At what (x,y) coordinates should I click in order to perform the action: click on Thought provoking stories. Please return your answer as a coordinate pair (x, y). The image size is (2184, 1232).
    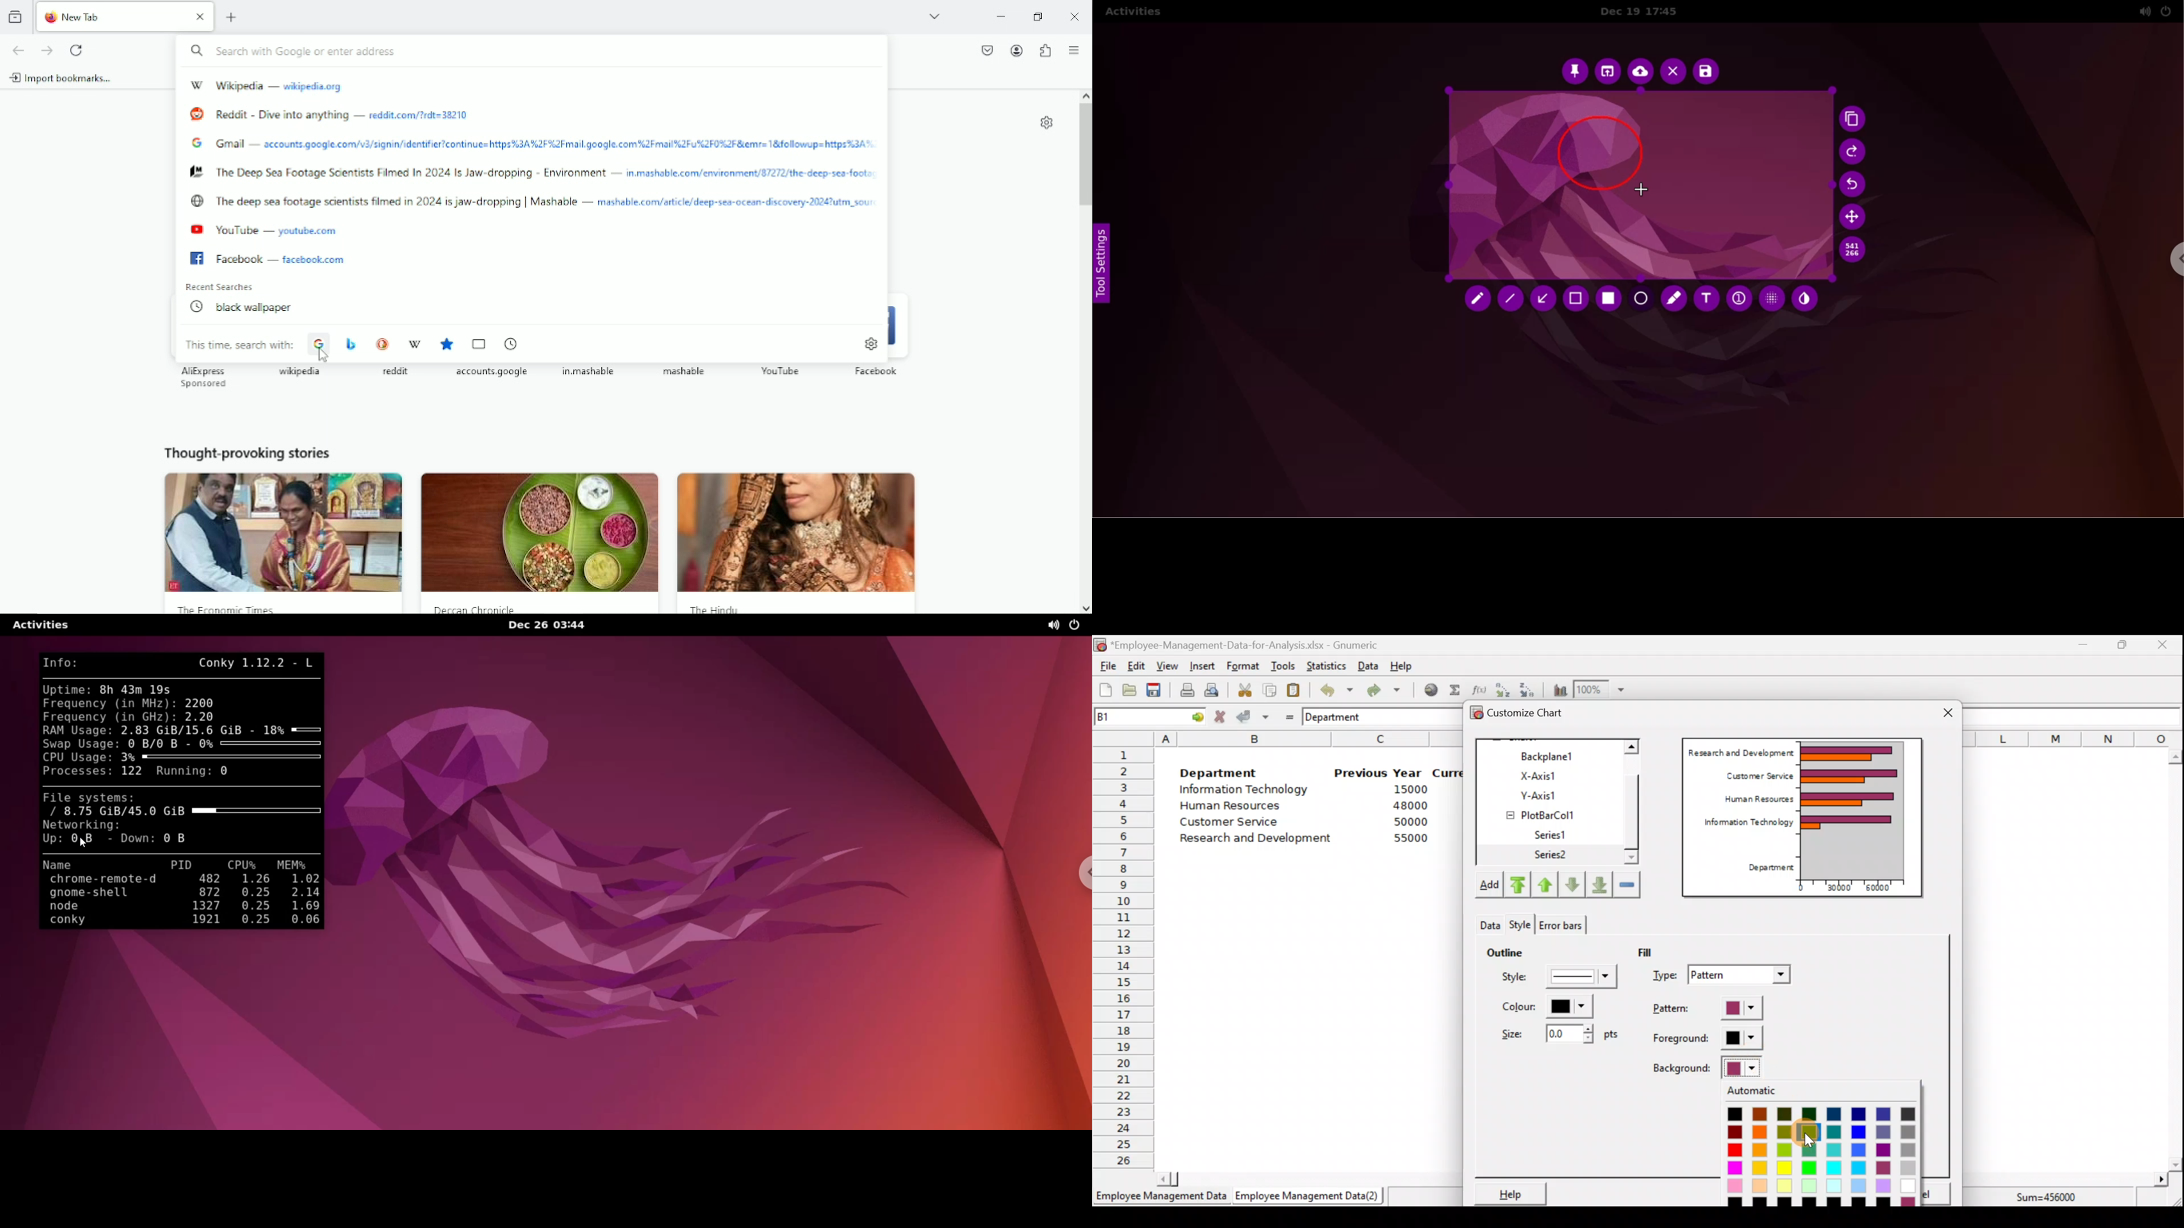
    Looking at the image, I should click on (247, 453).